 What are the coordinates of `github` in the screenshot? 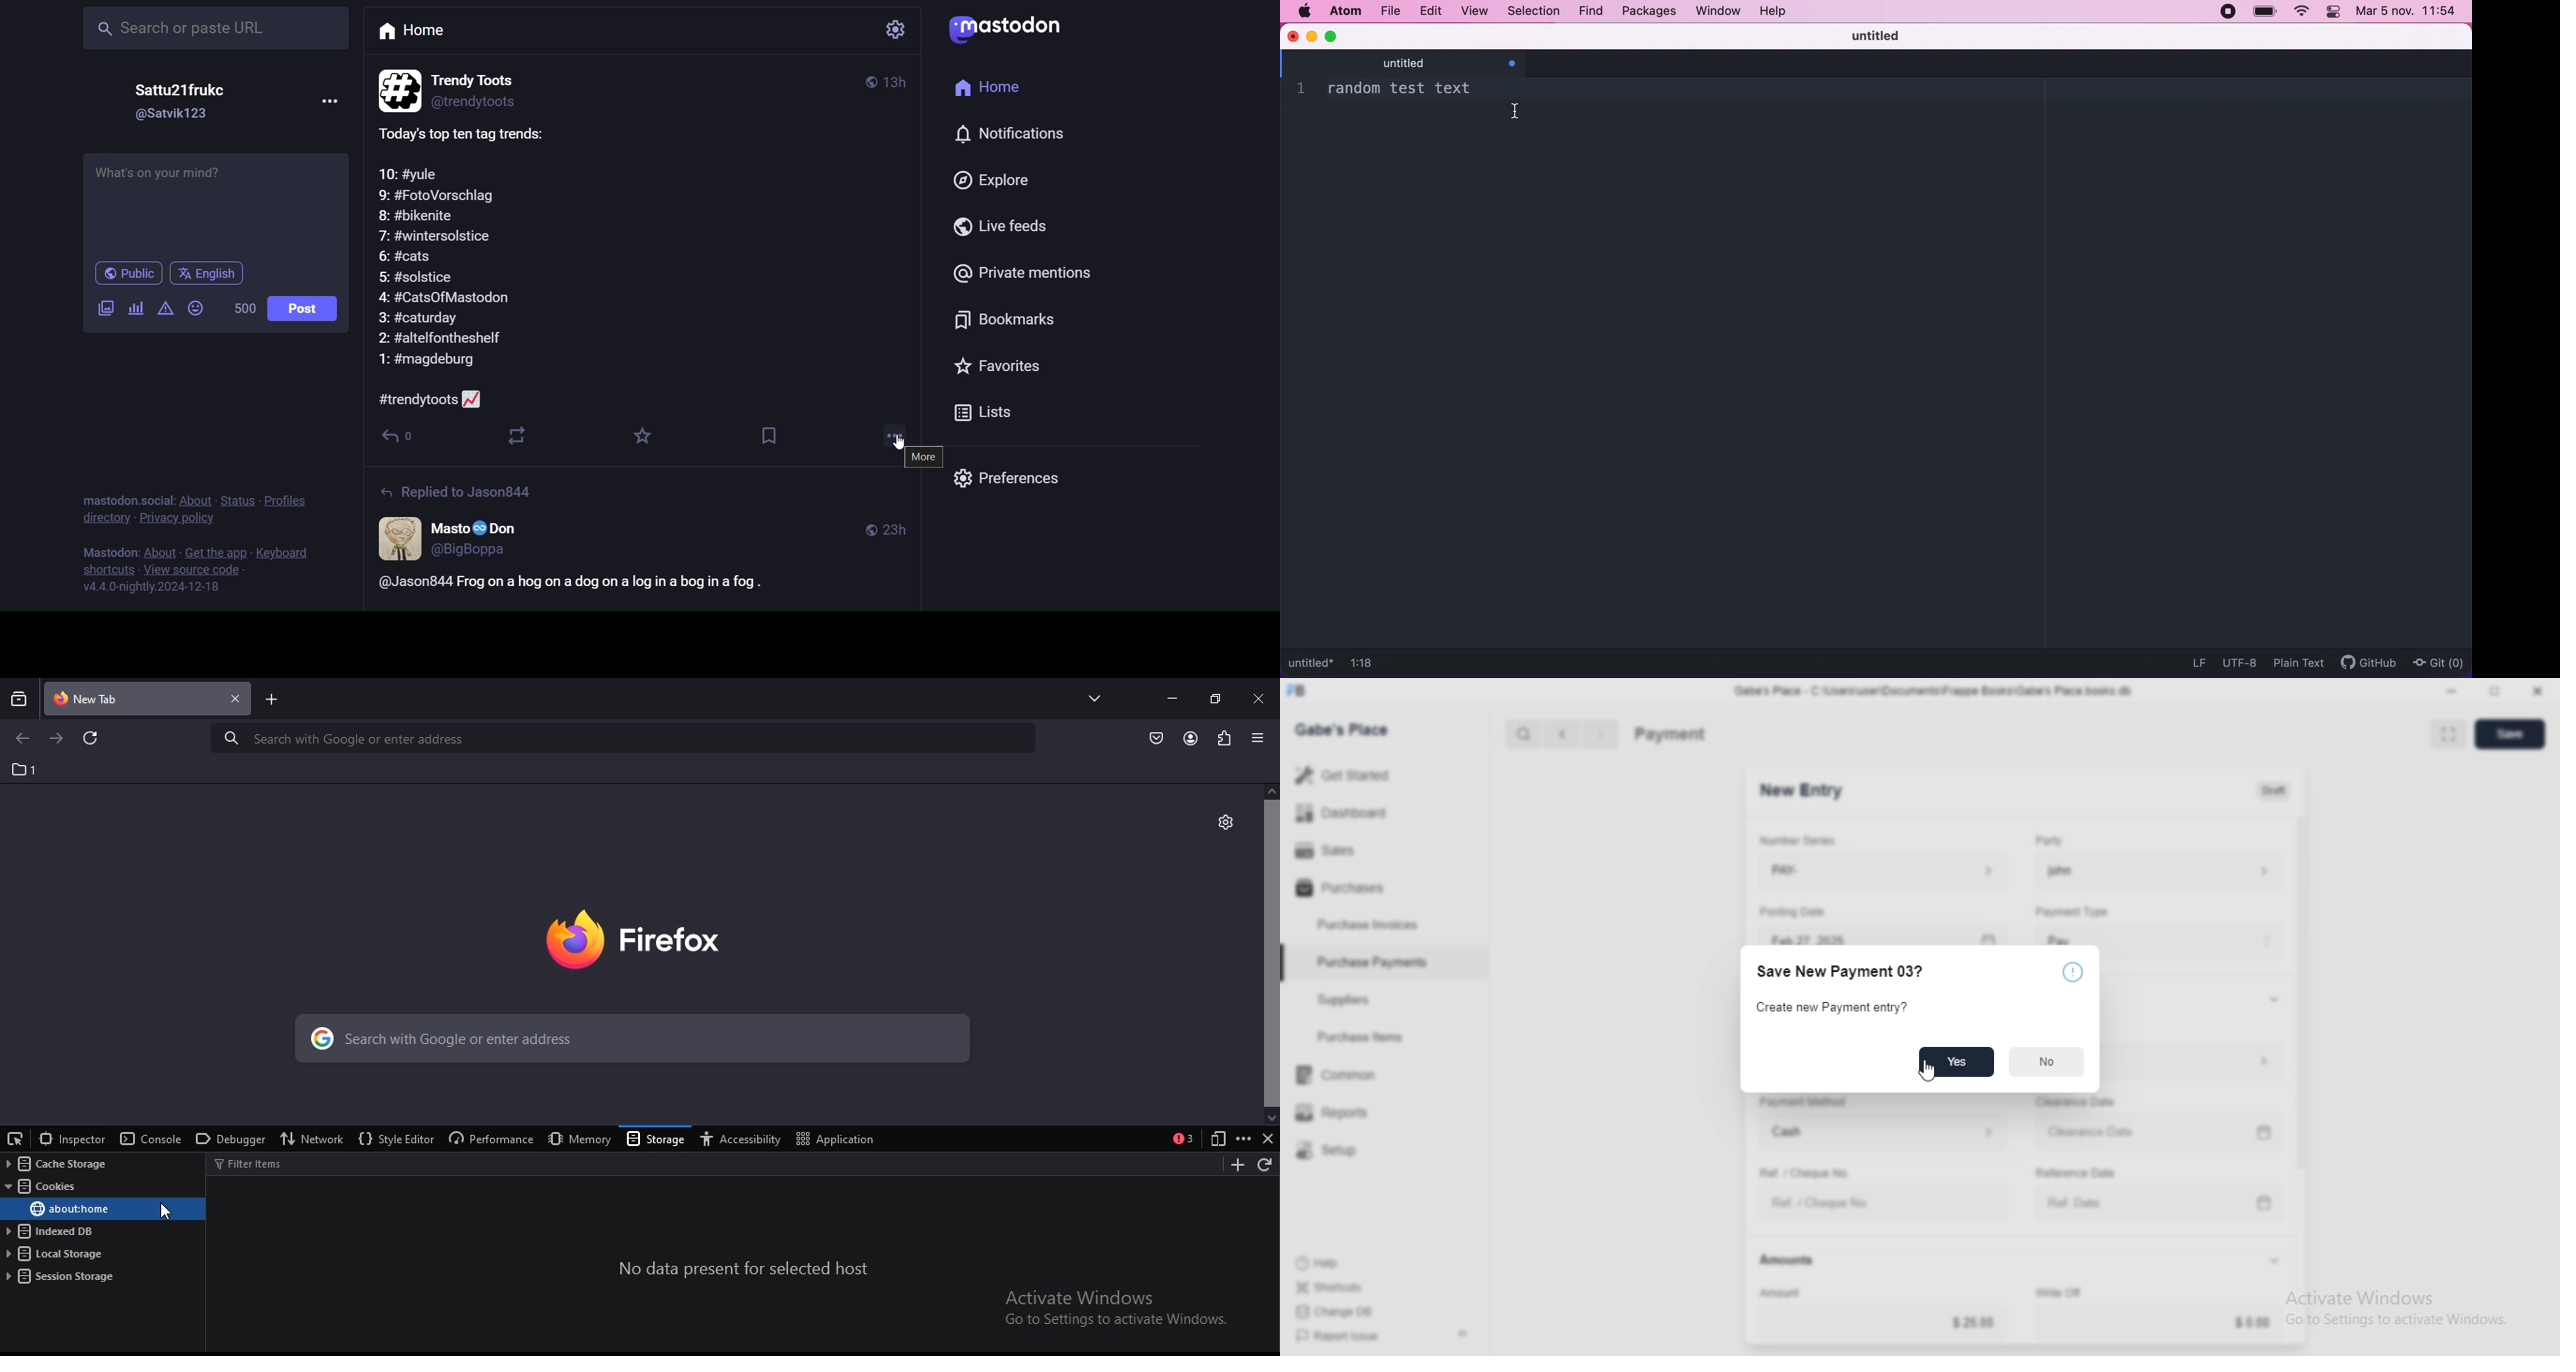 It's located at (2364, 664).